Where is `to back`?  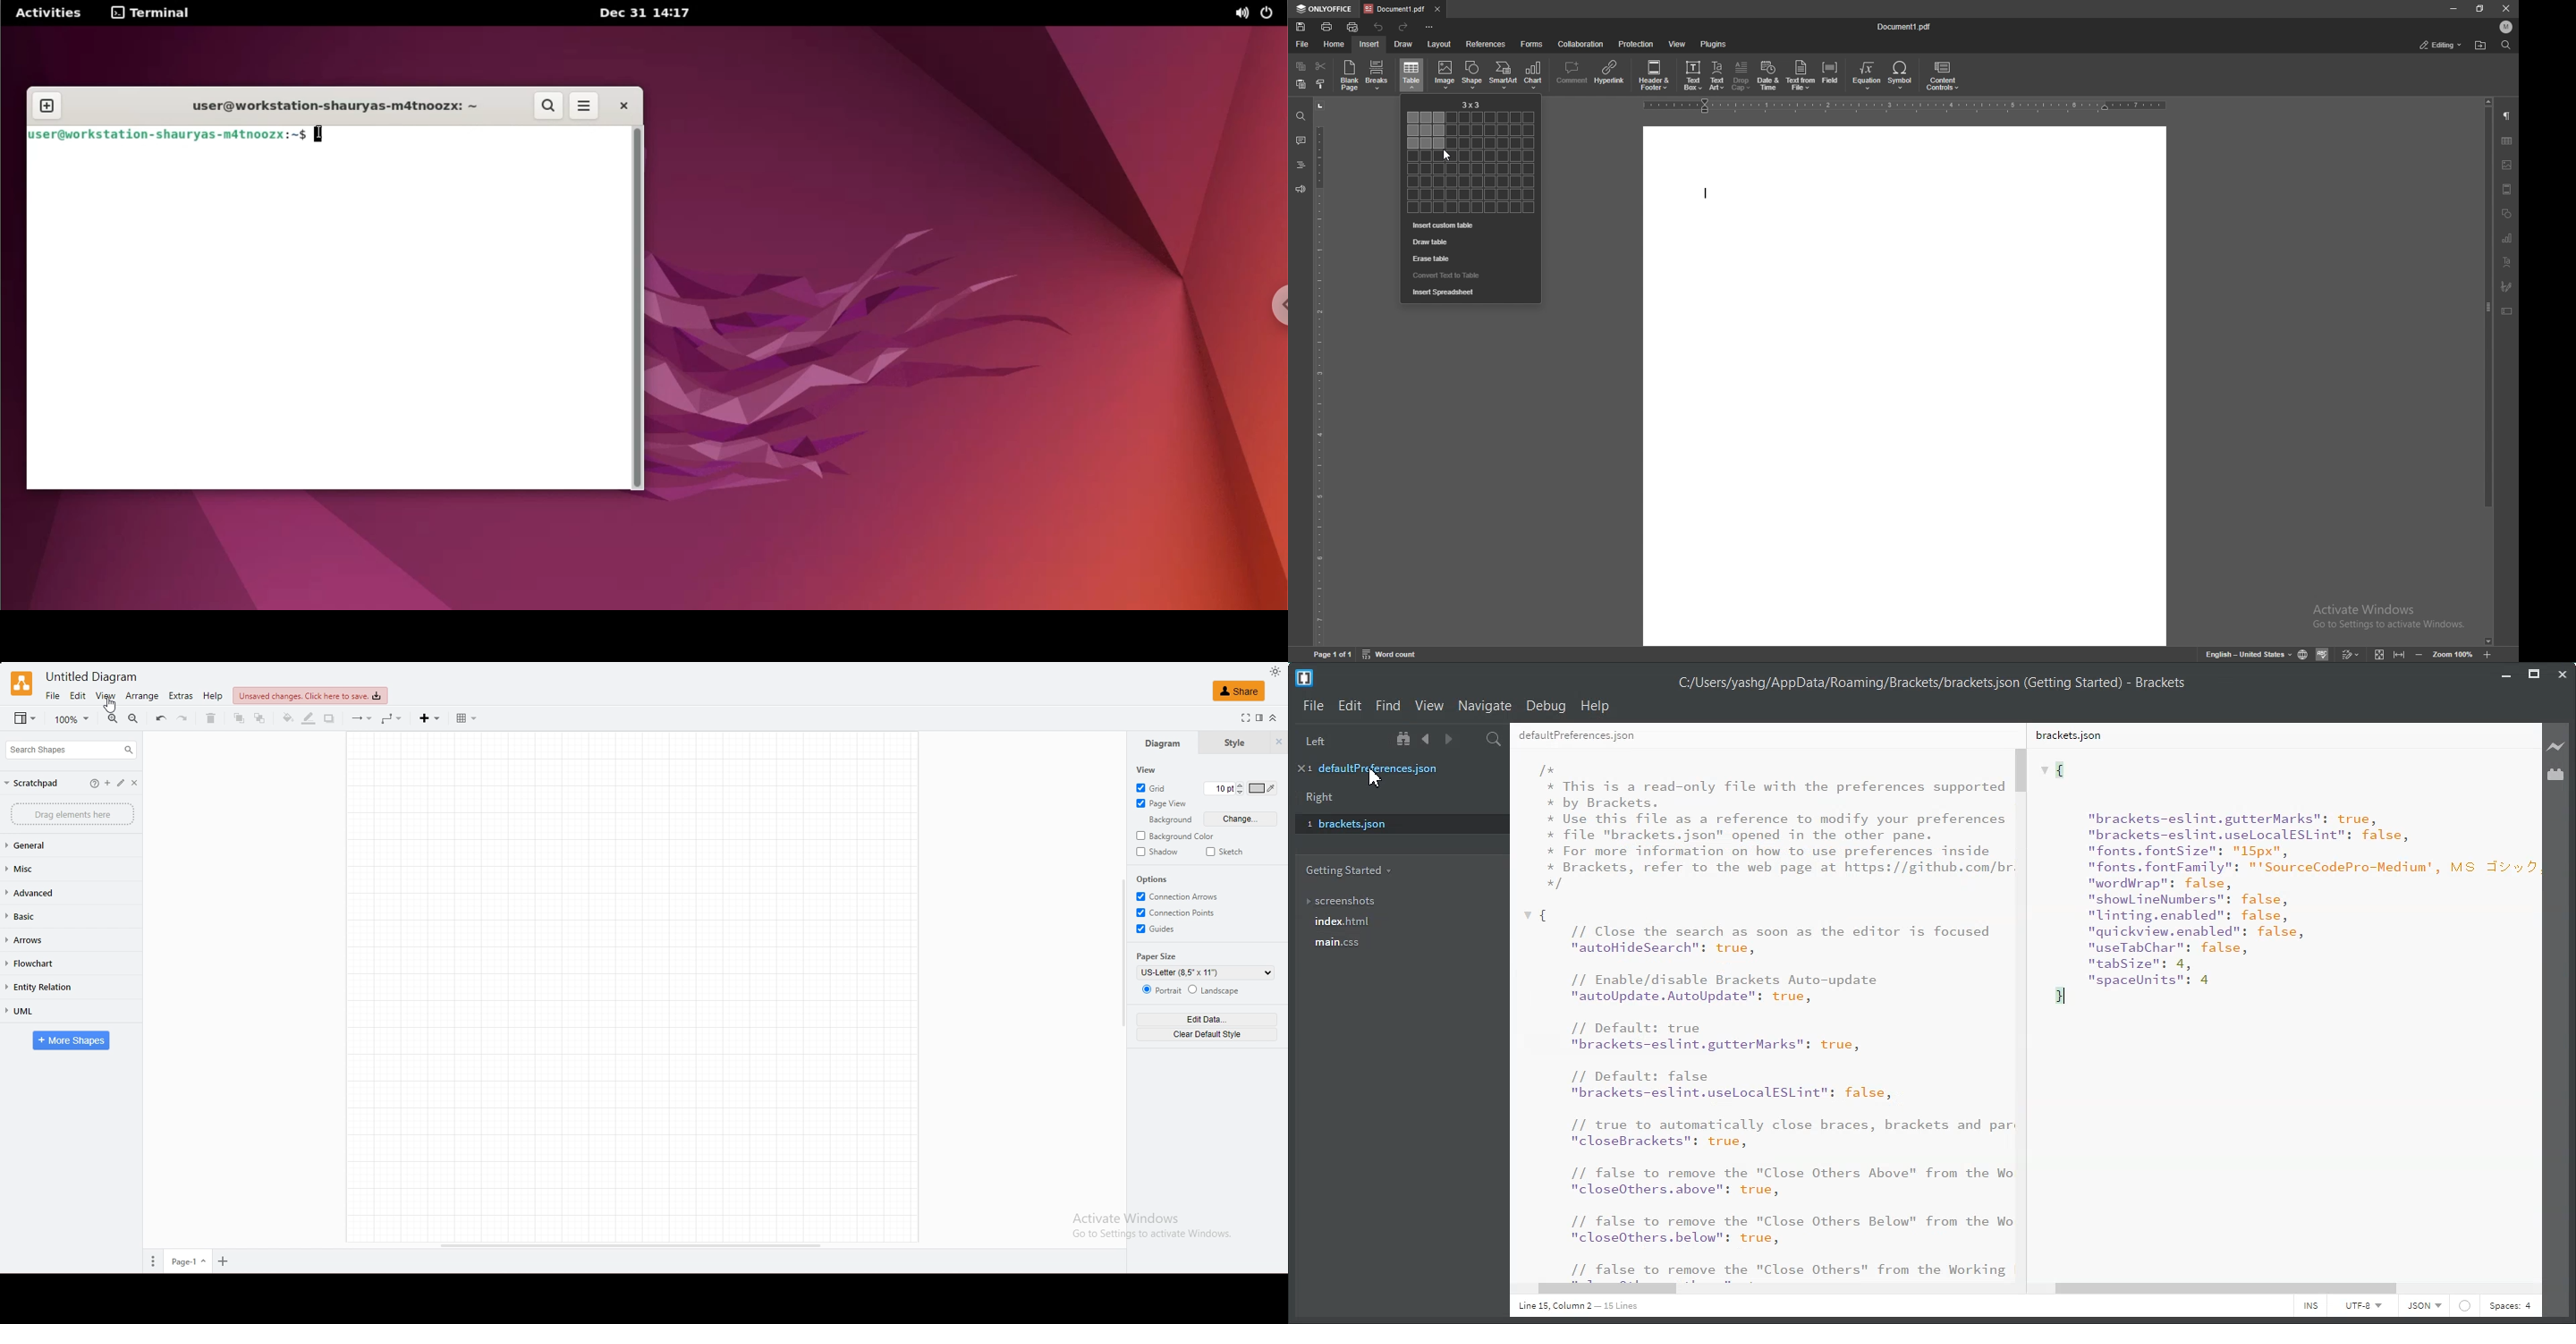
to back is located at coordinates (260, 718).